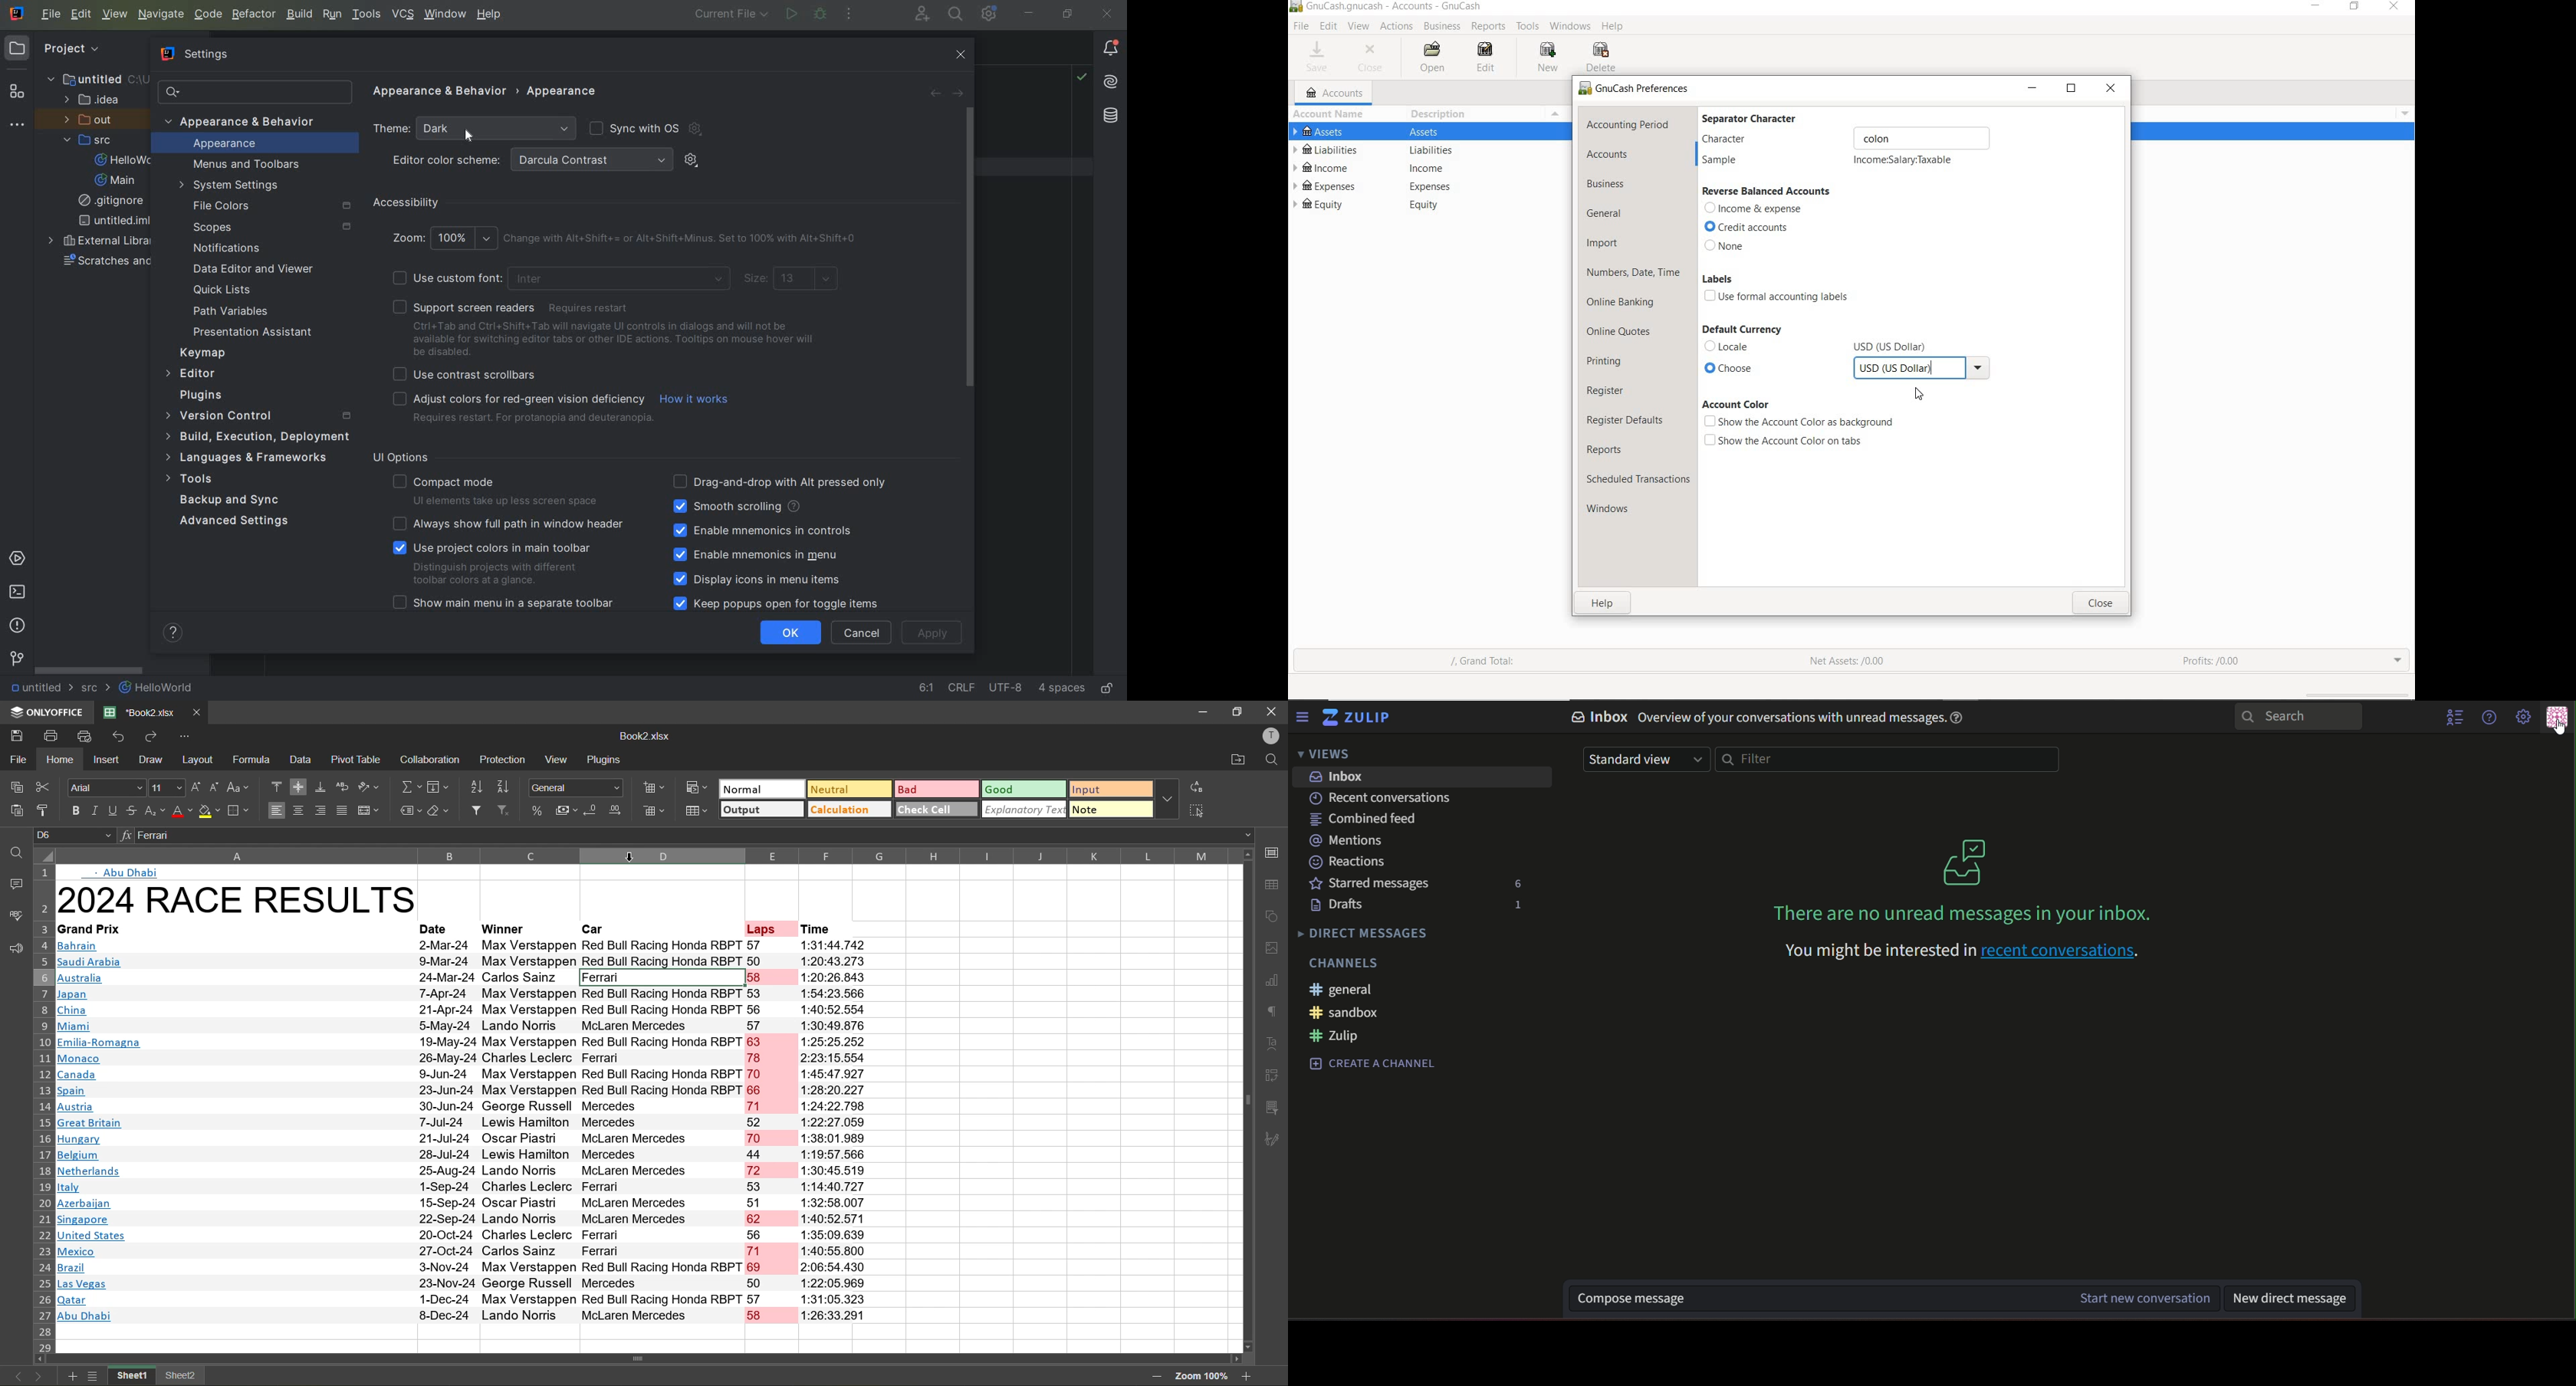 The image size is (2576, 1400). I want to click on Income & expense, so click(1754, 209).